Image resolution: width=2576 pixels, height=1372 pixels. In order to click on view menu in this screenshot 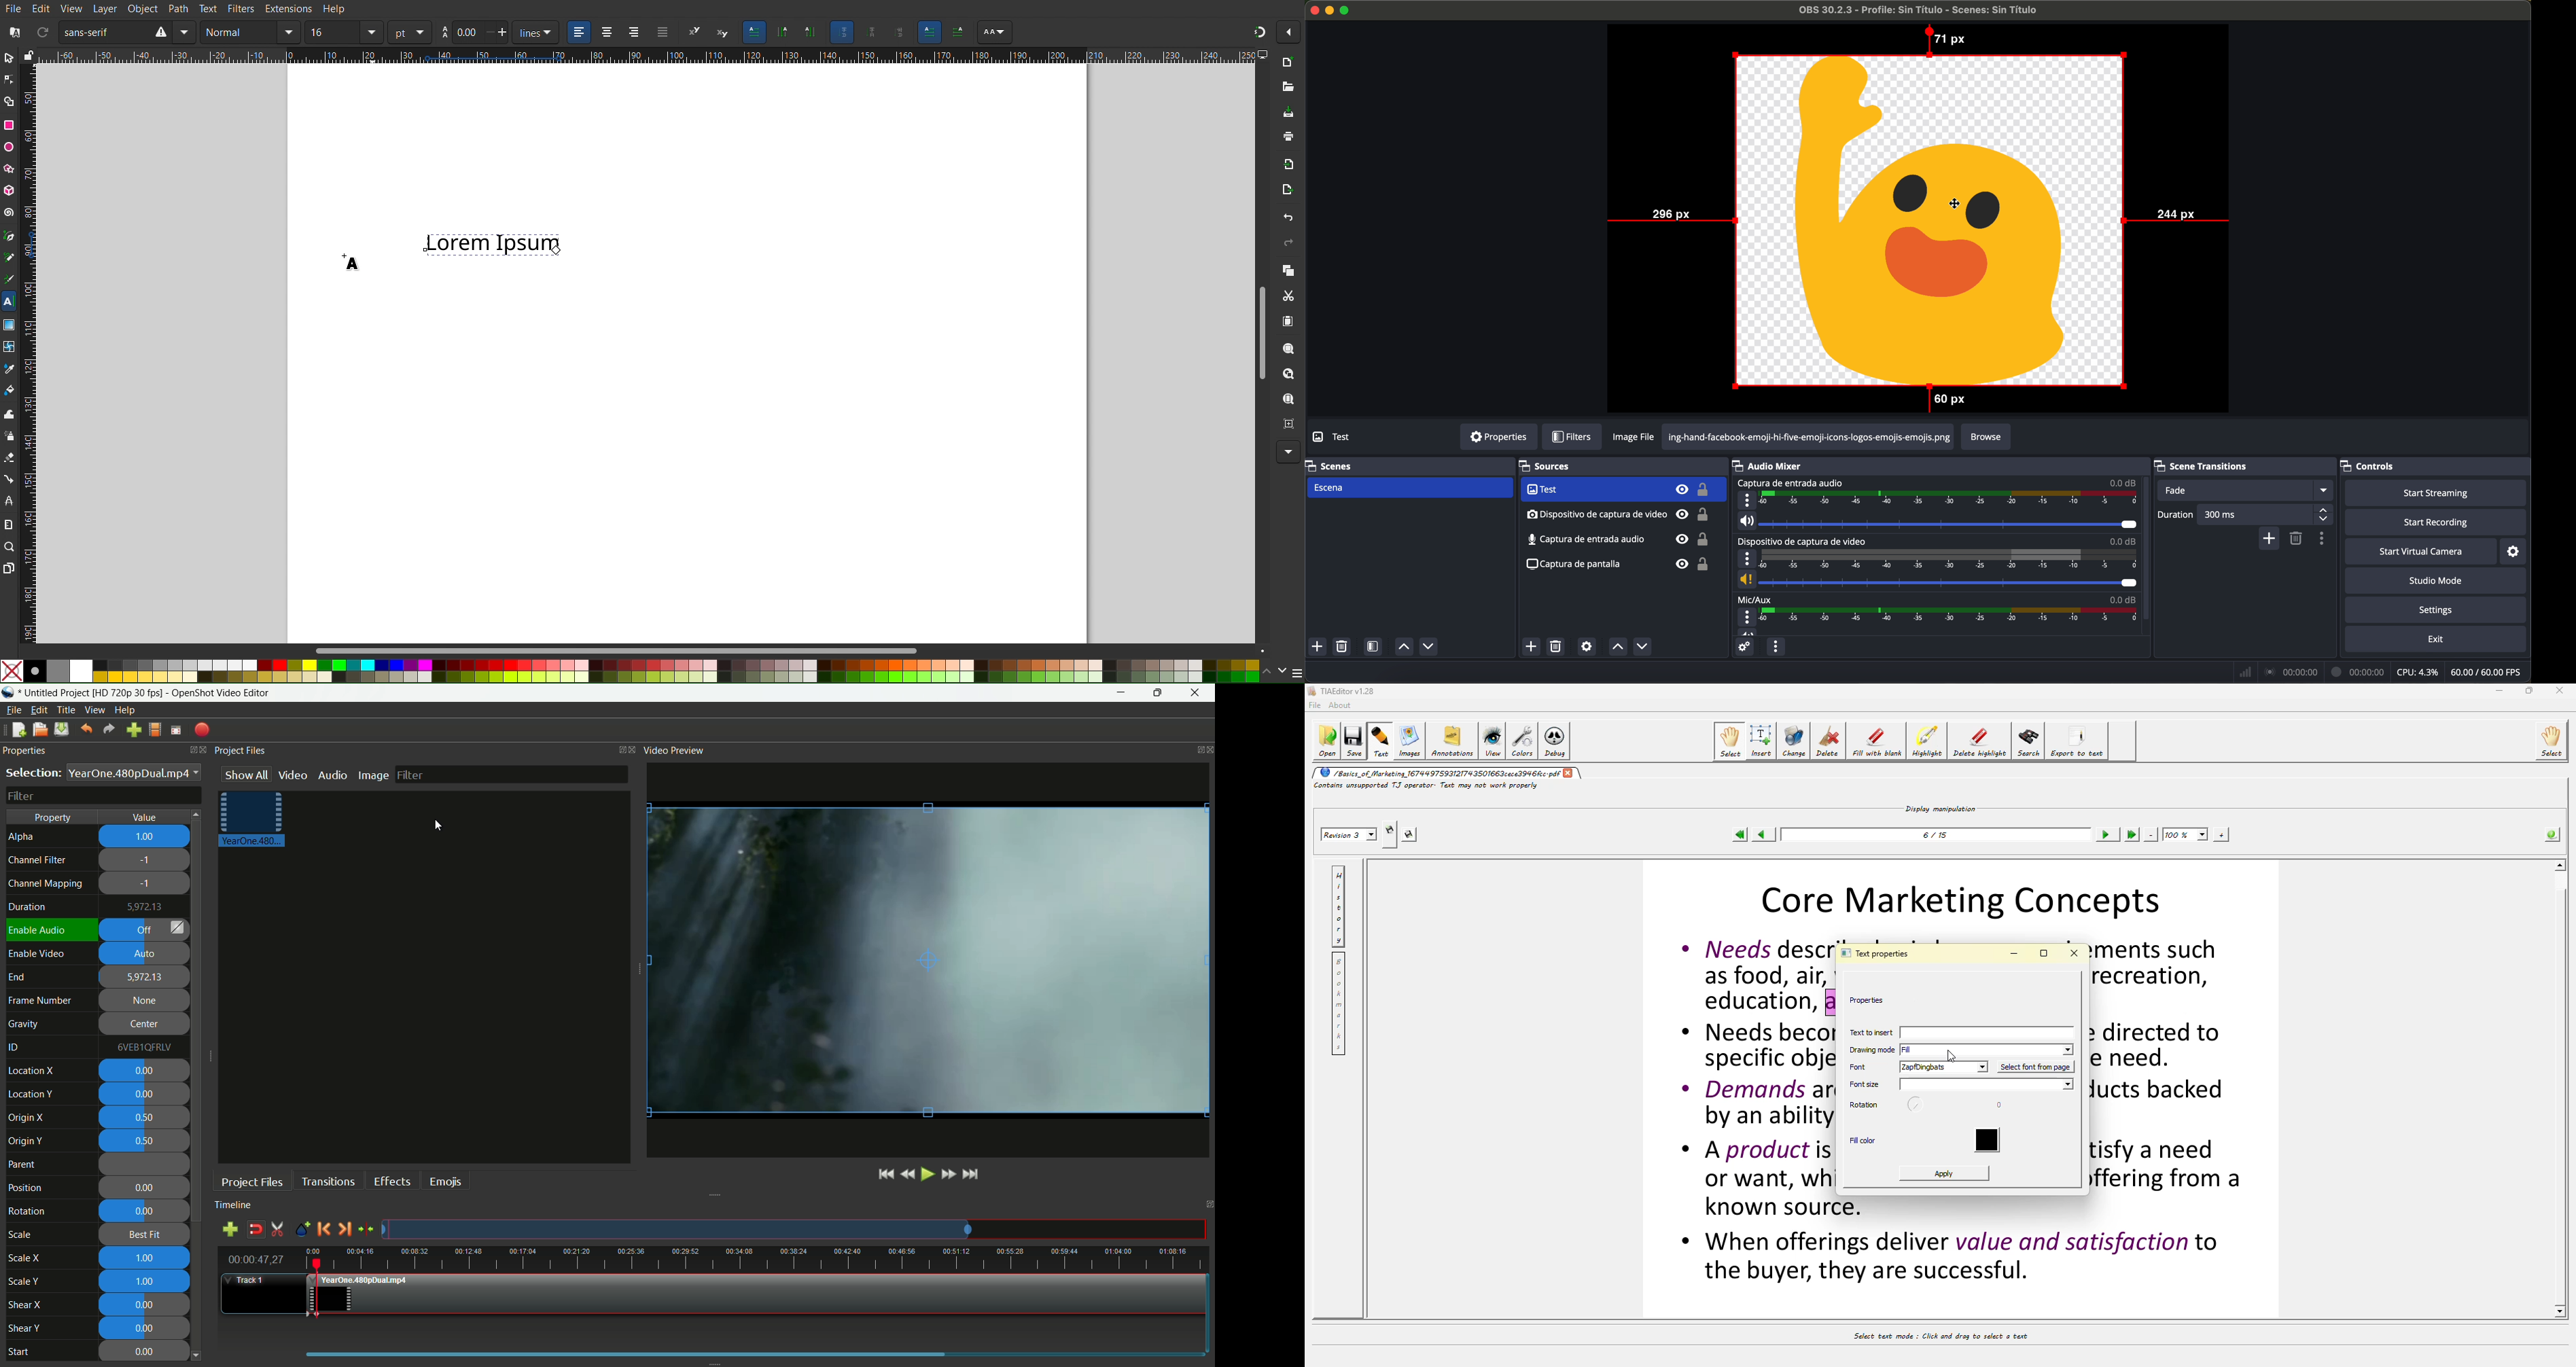, I will do `click(94, 711)`.